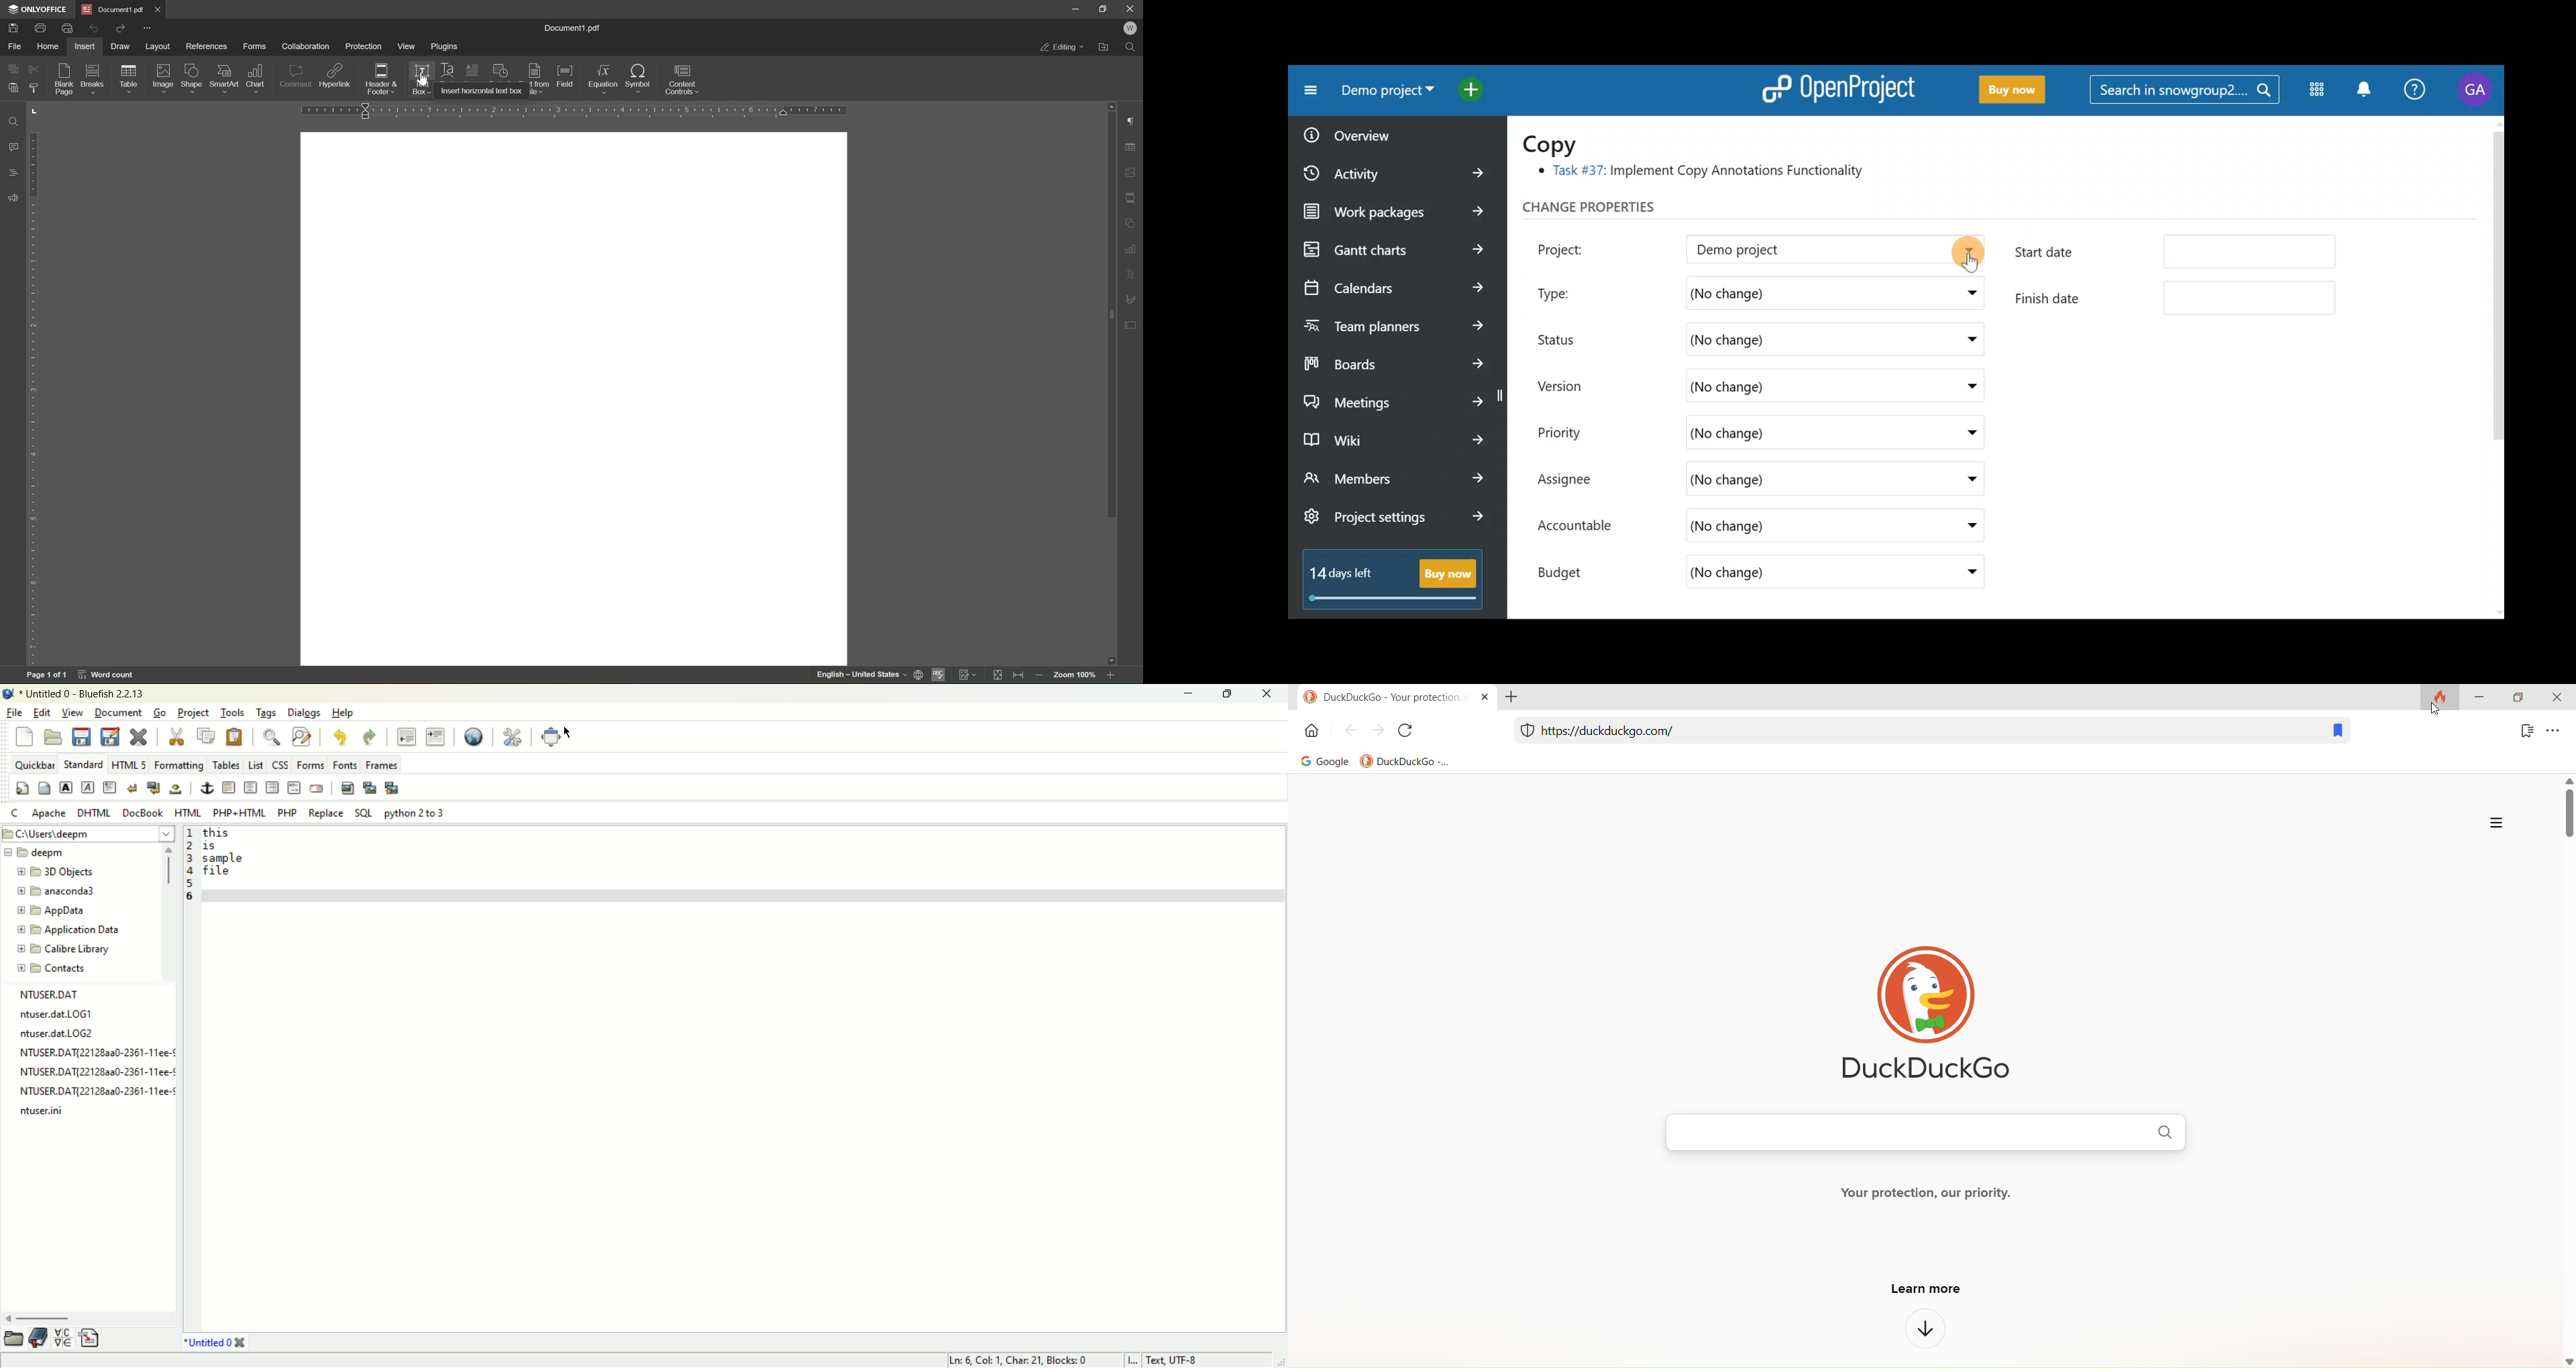 This screenshot has width=2576, height=1372. Describe the element at coordinates (1943, 1015) in the screenshot. I see `DuckDuckGo` at that location.